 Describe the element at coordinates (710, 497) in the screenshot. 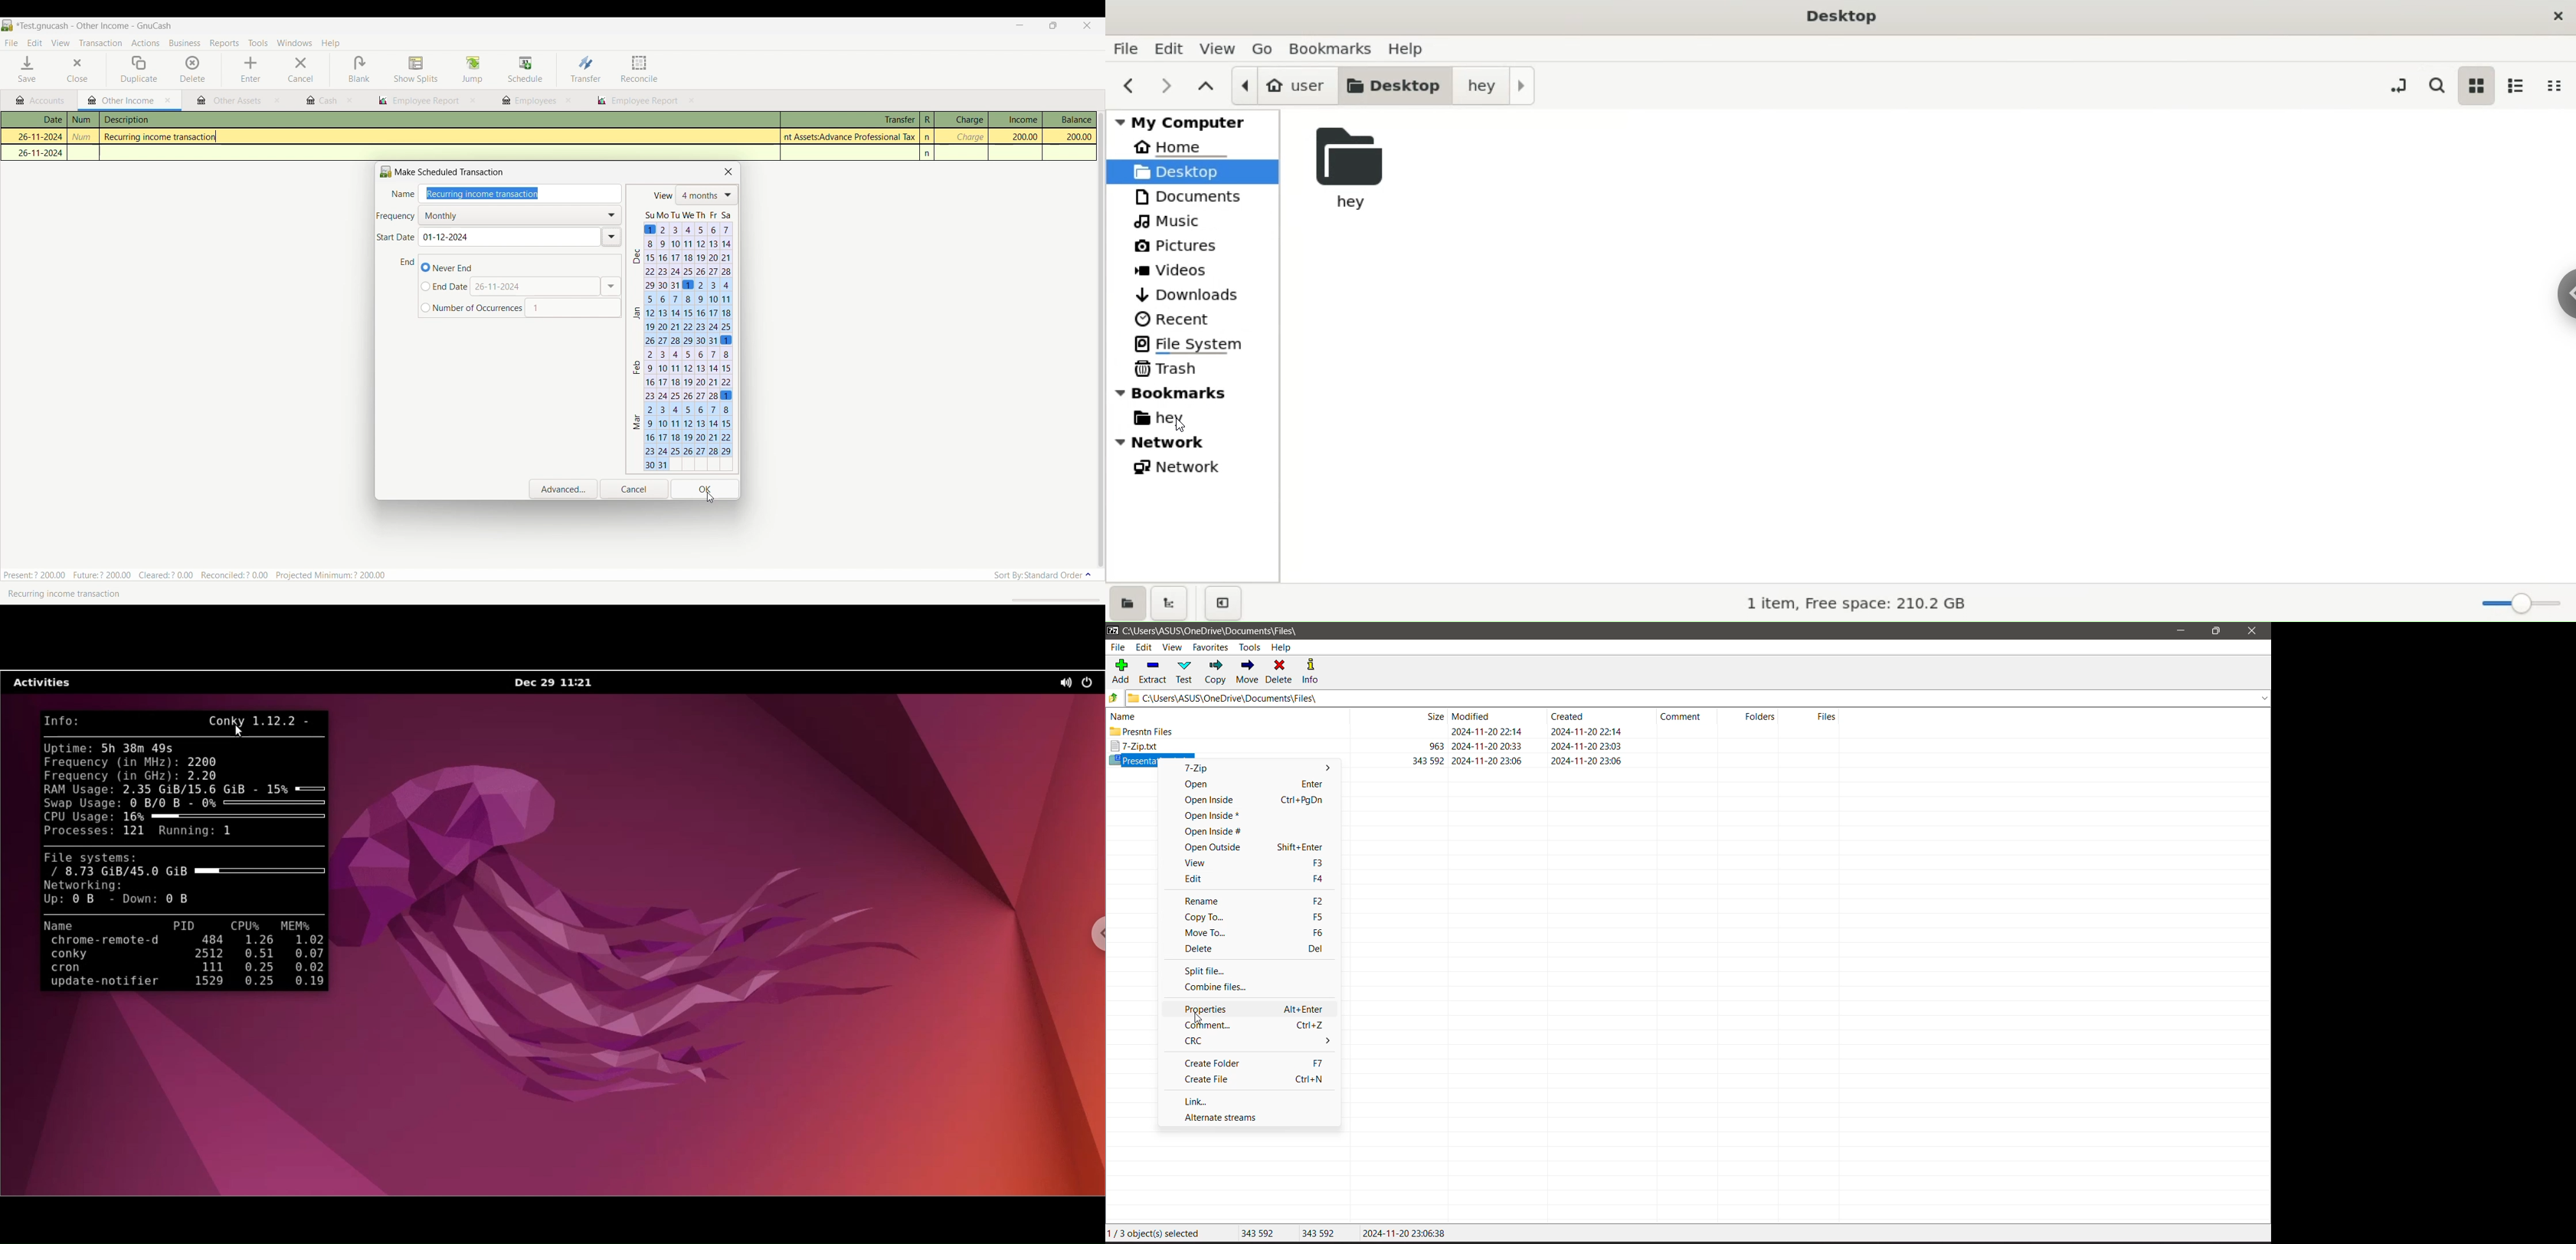

I see `Cursor saving inputs` at that location.